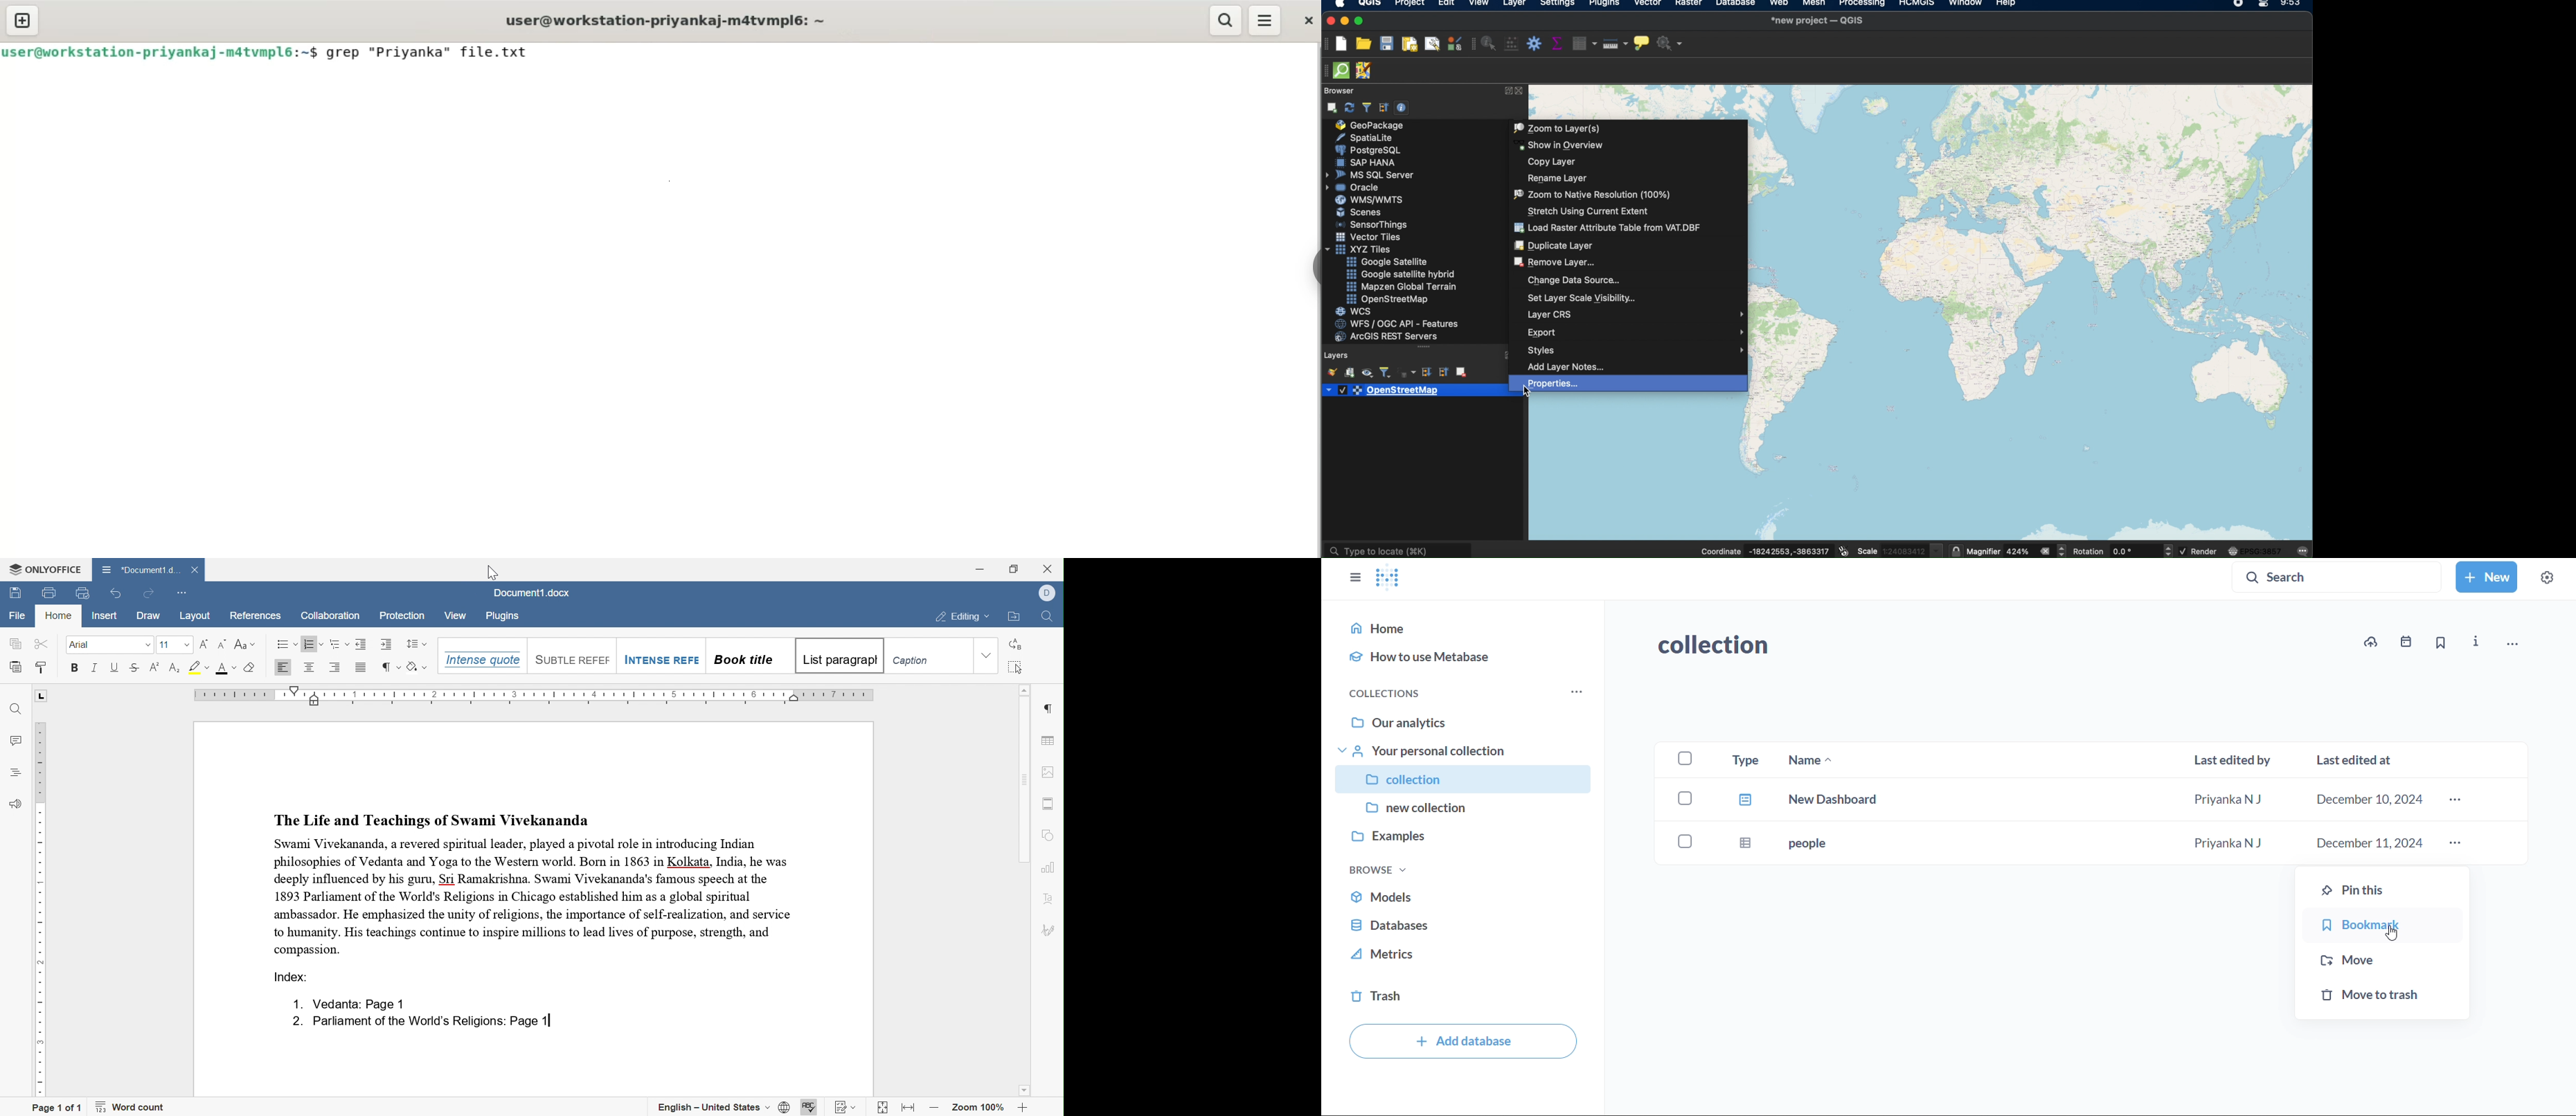 This screenshot has height=1120, width=2576. I want to click on clear style, so click(250, 667).